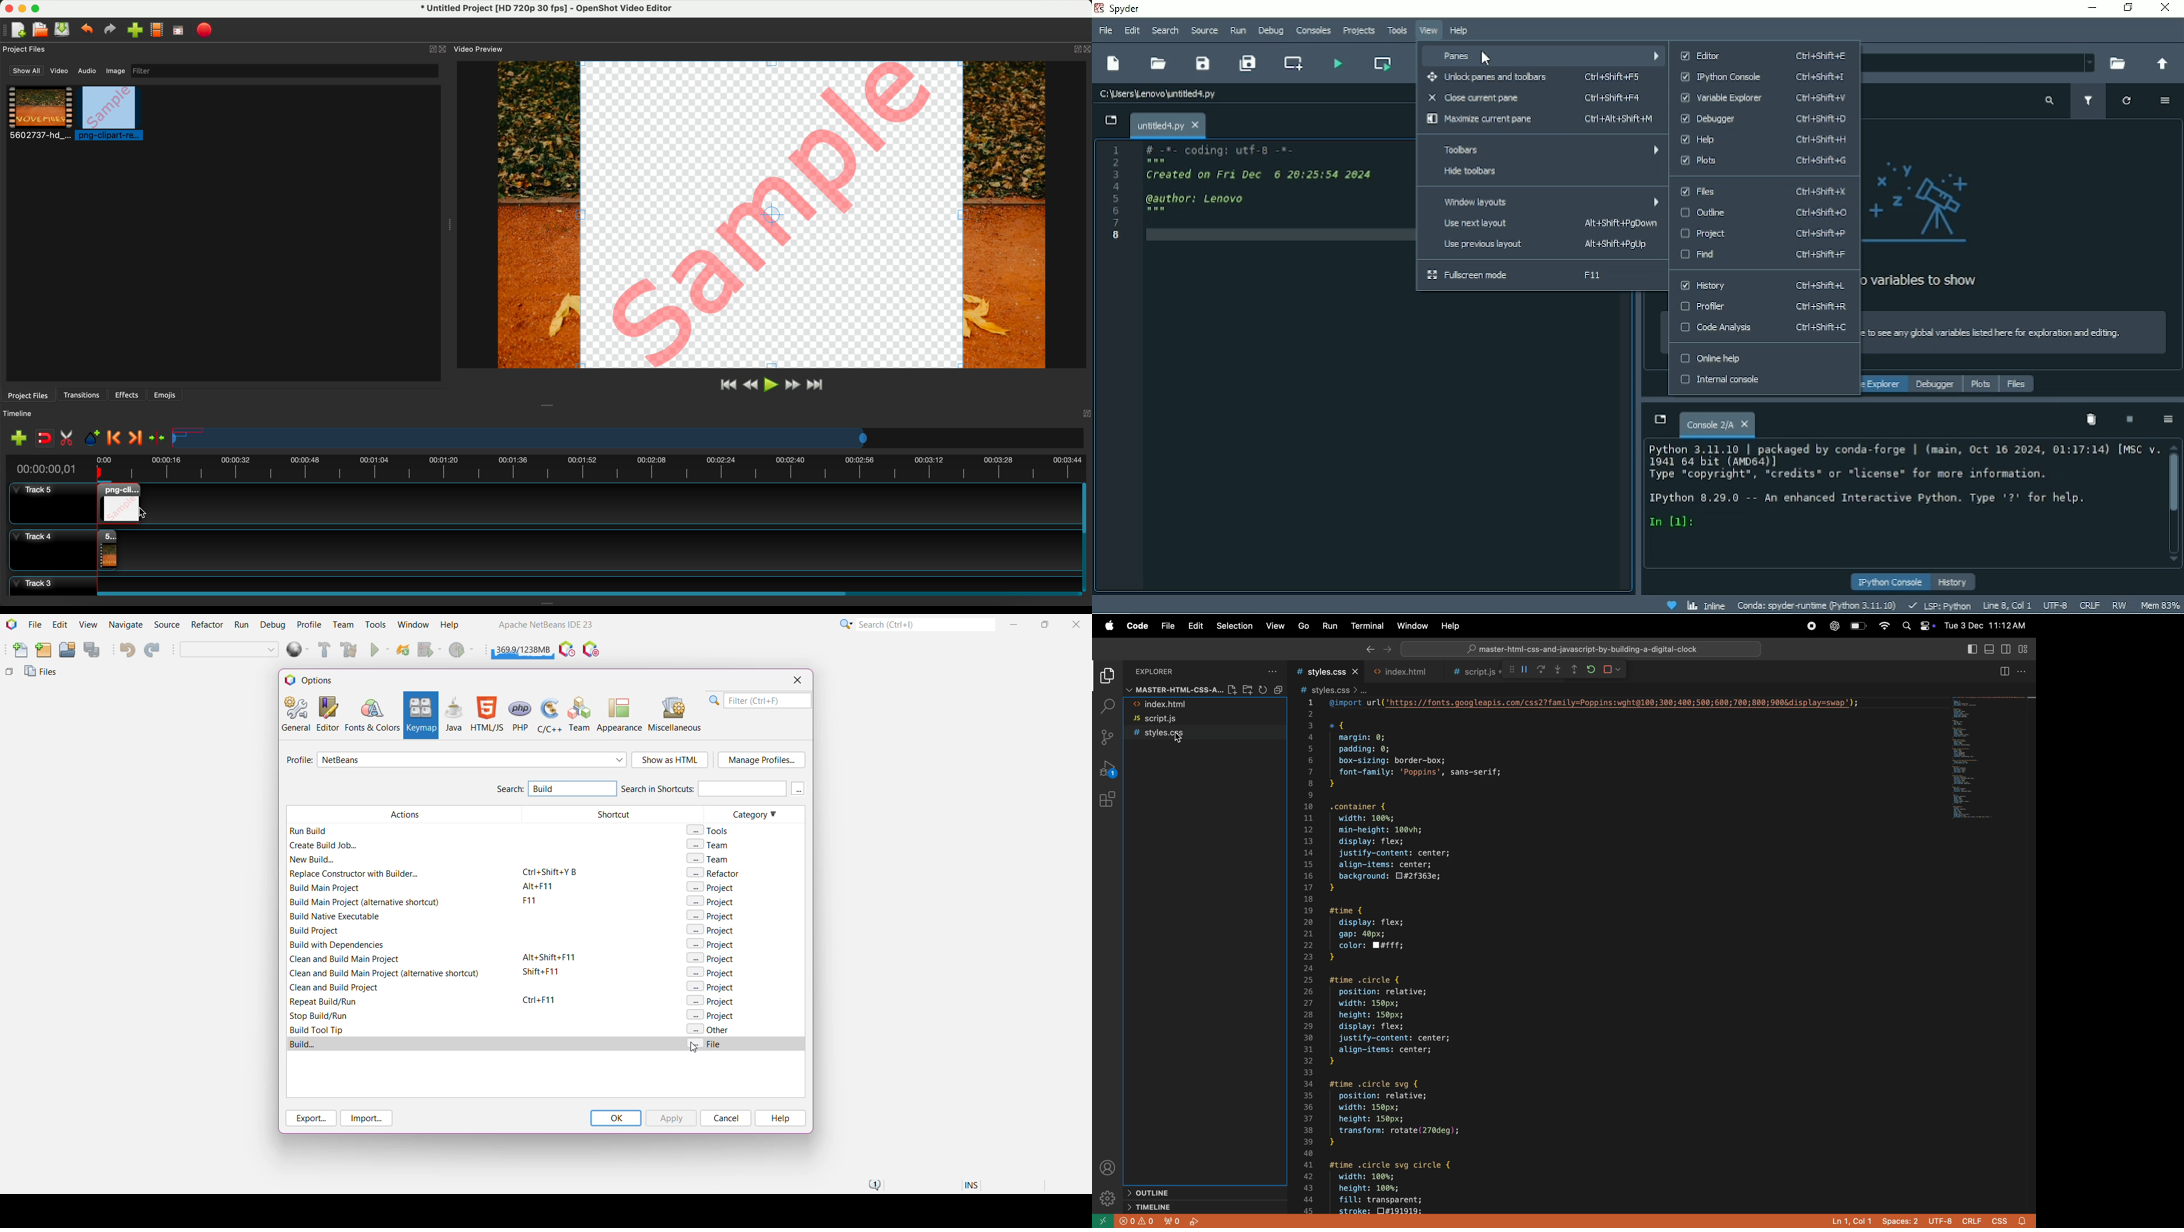 The height and width of the screenshot is (1232, 2184). What do you see at coordinates (1115, 64) in the screenshot?
I see `New file` at bounding box center [1115, 64].